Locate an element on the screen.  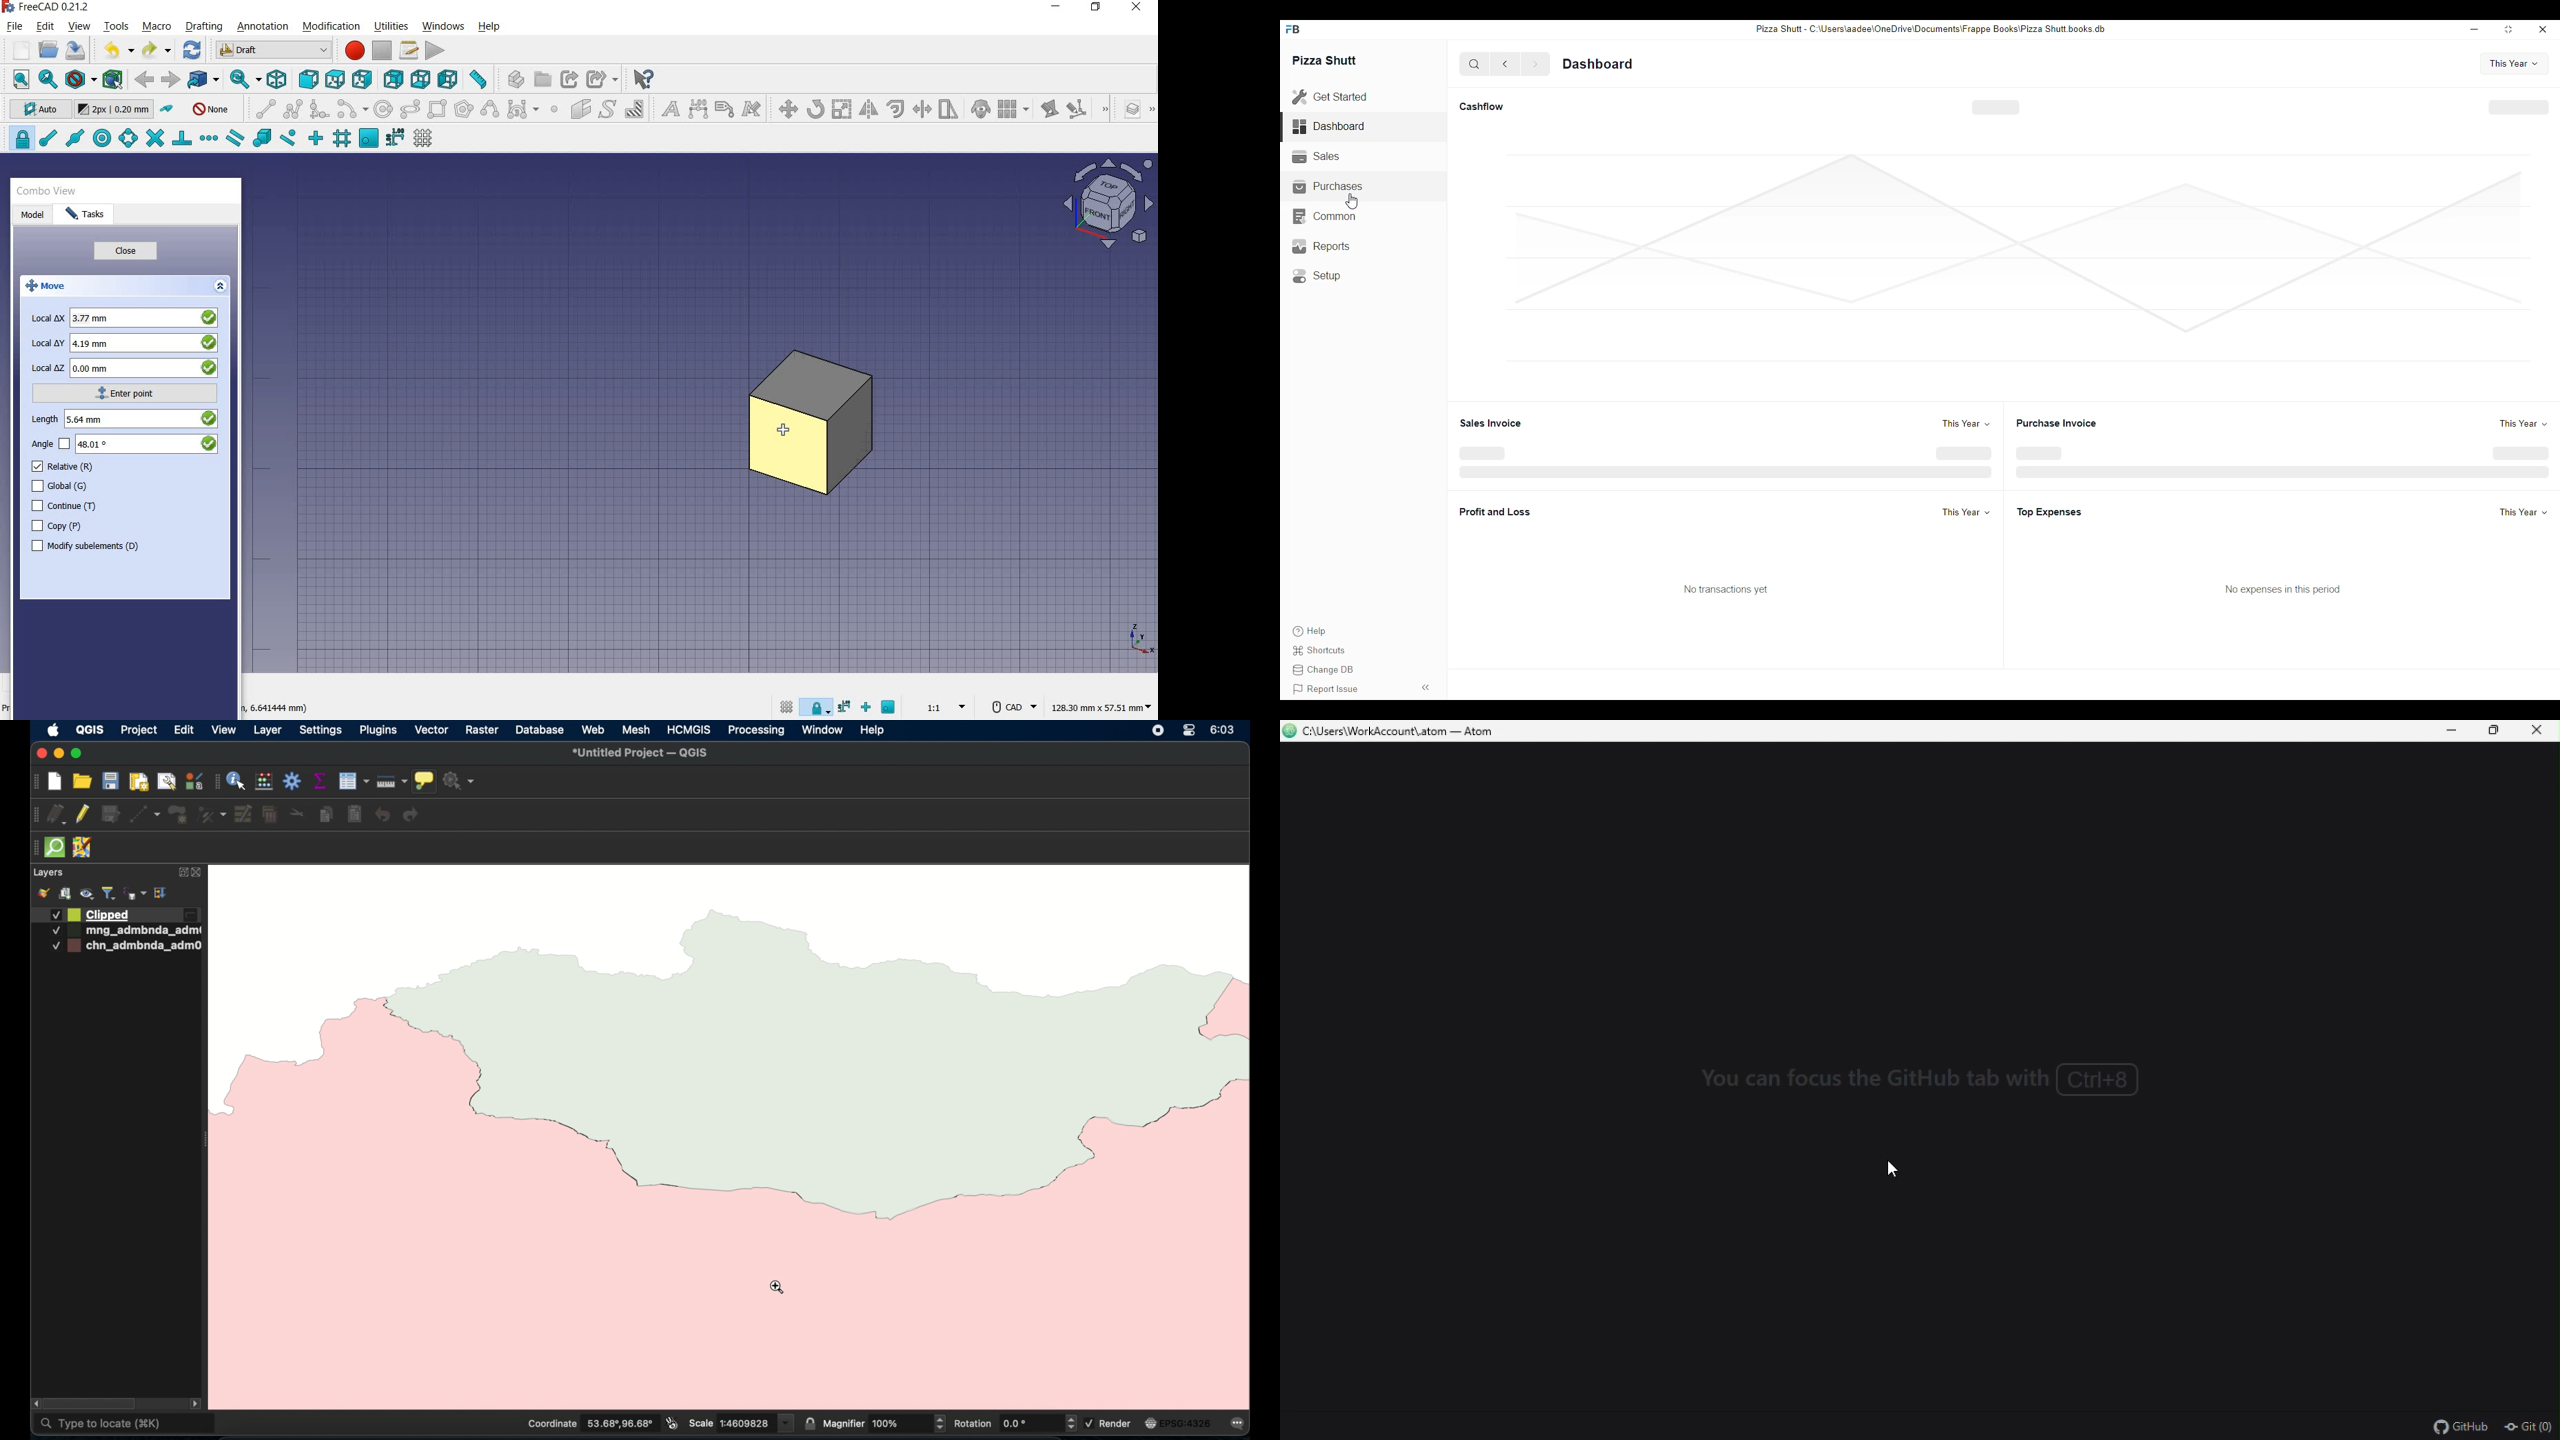
magnifier is located at coordinates (884, 1423).